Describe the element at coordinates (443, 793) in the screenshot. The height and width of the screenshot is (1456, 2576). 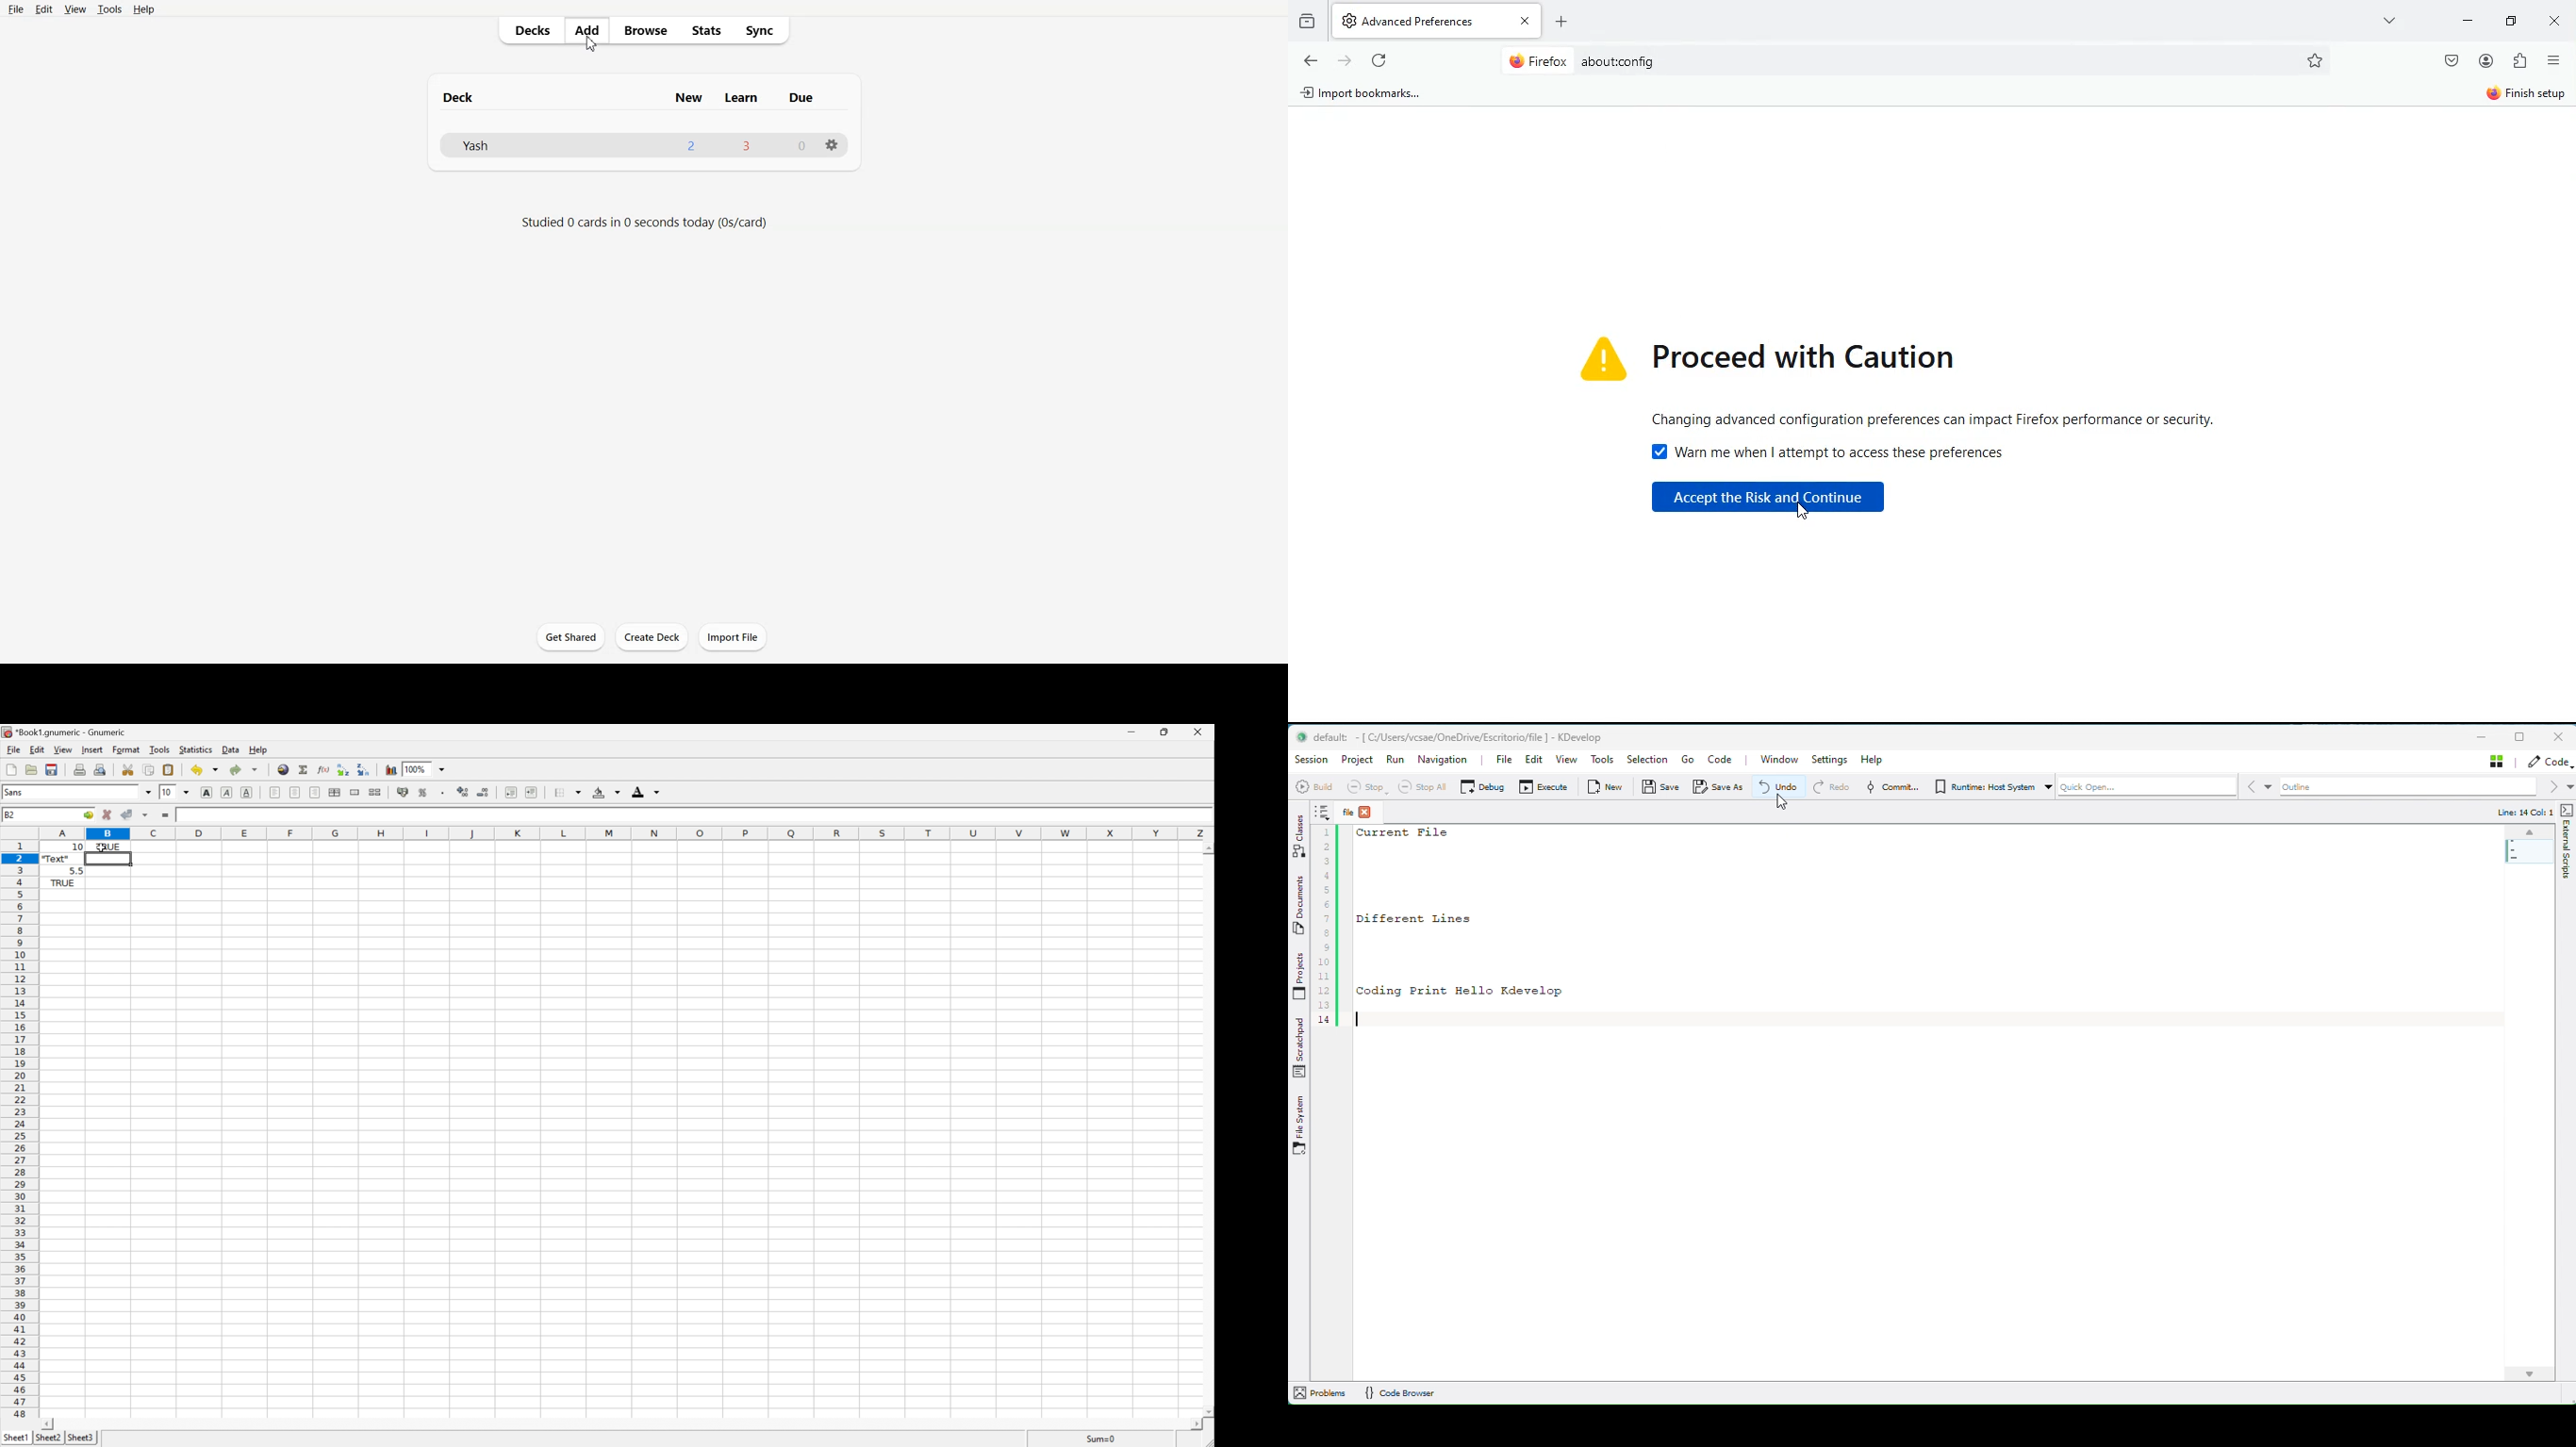
I see `Set the format of the selected cells to include a thousands separator` at that location.